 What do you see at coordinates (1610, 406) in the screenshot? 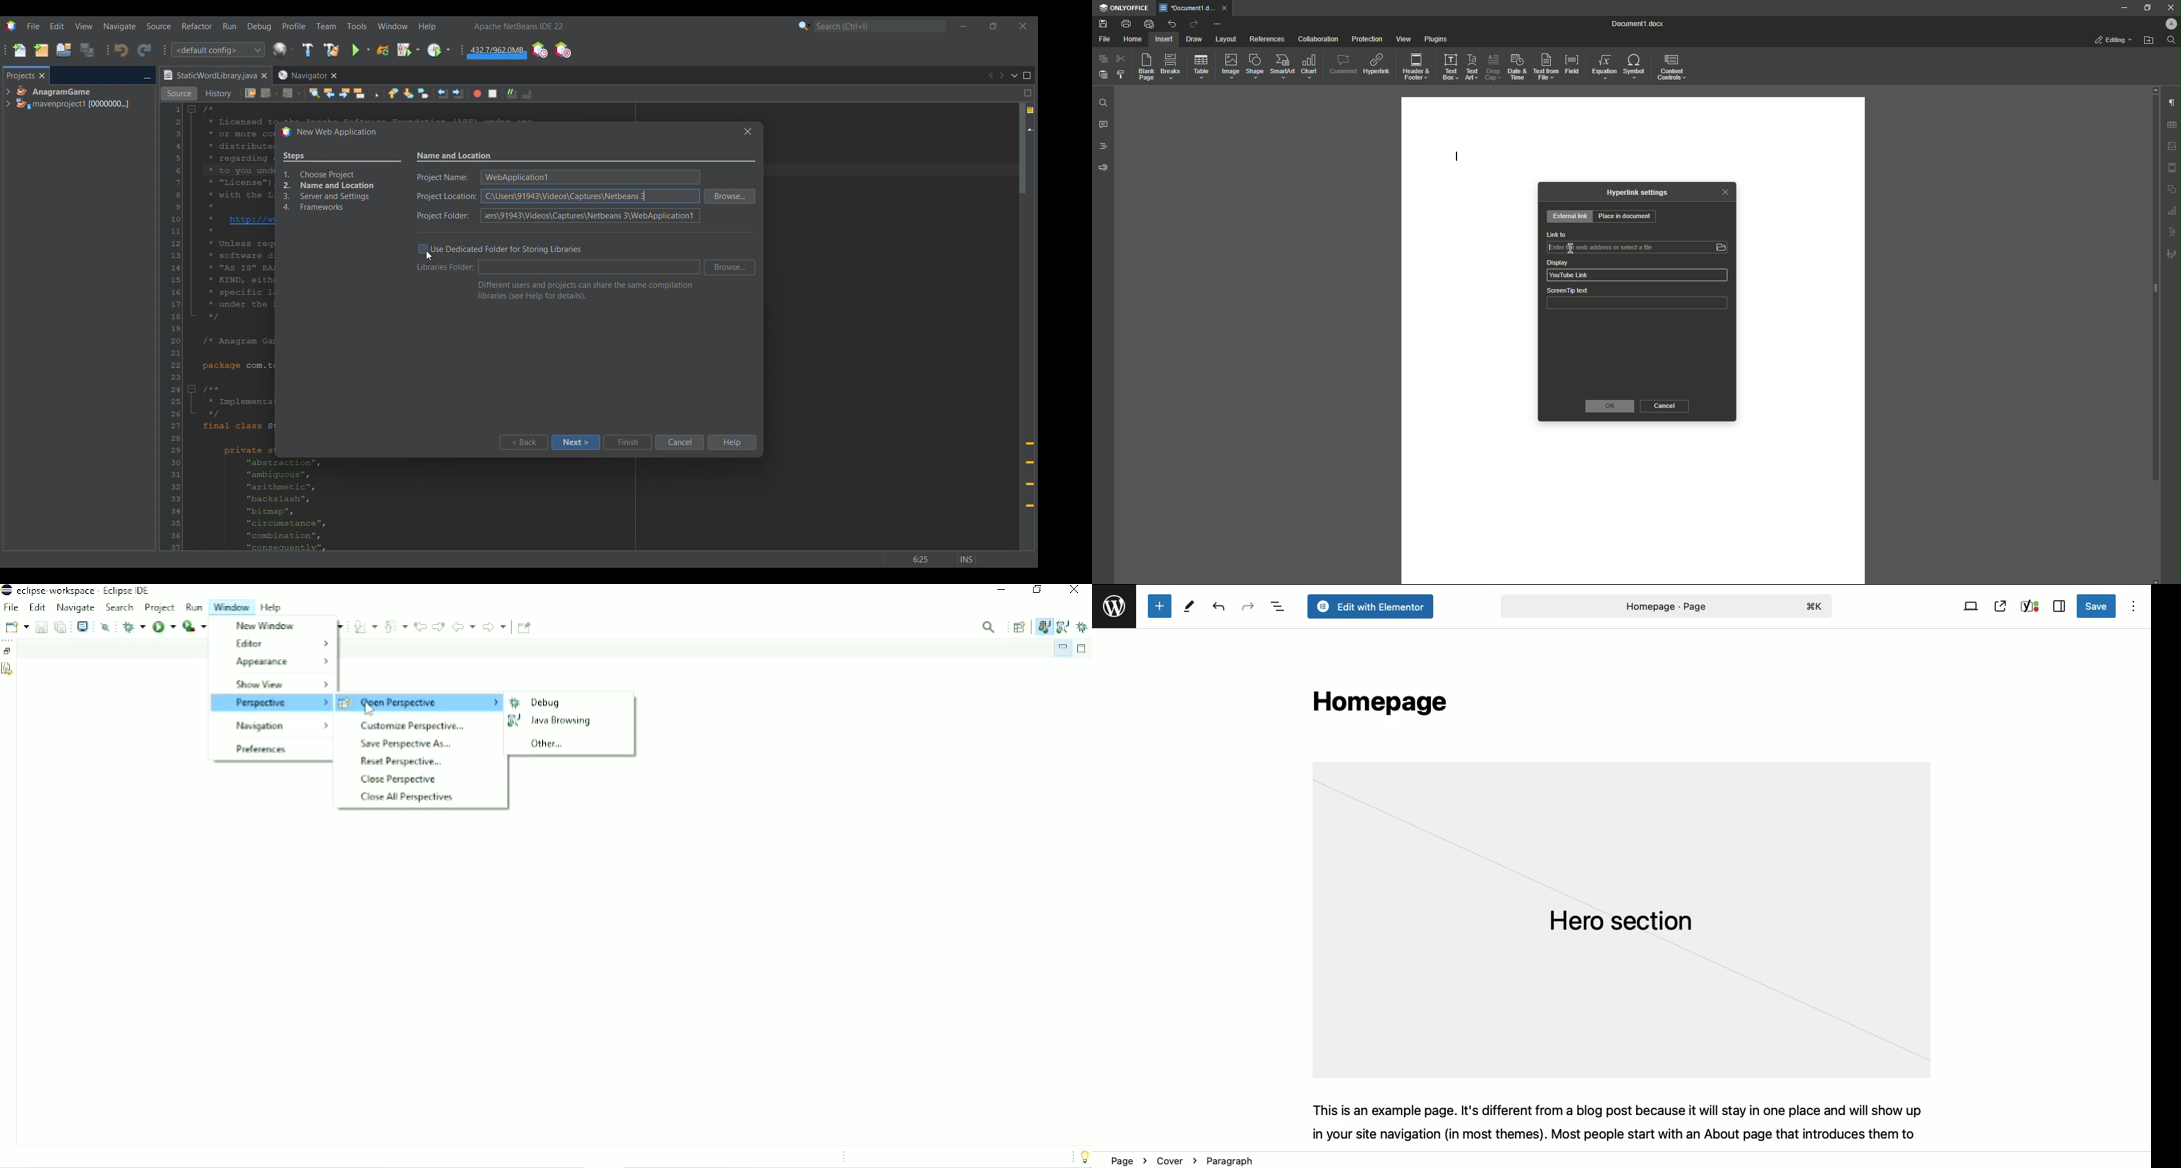
I see `OK` at bounding box center [1610, 406].